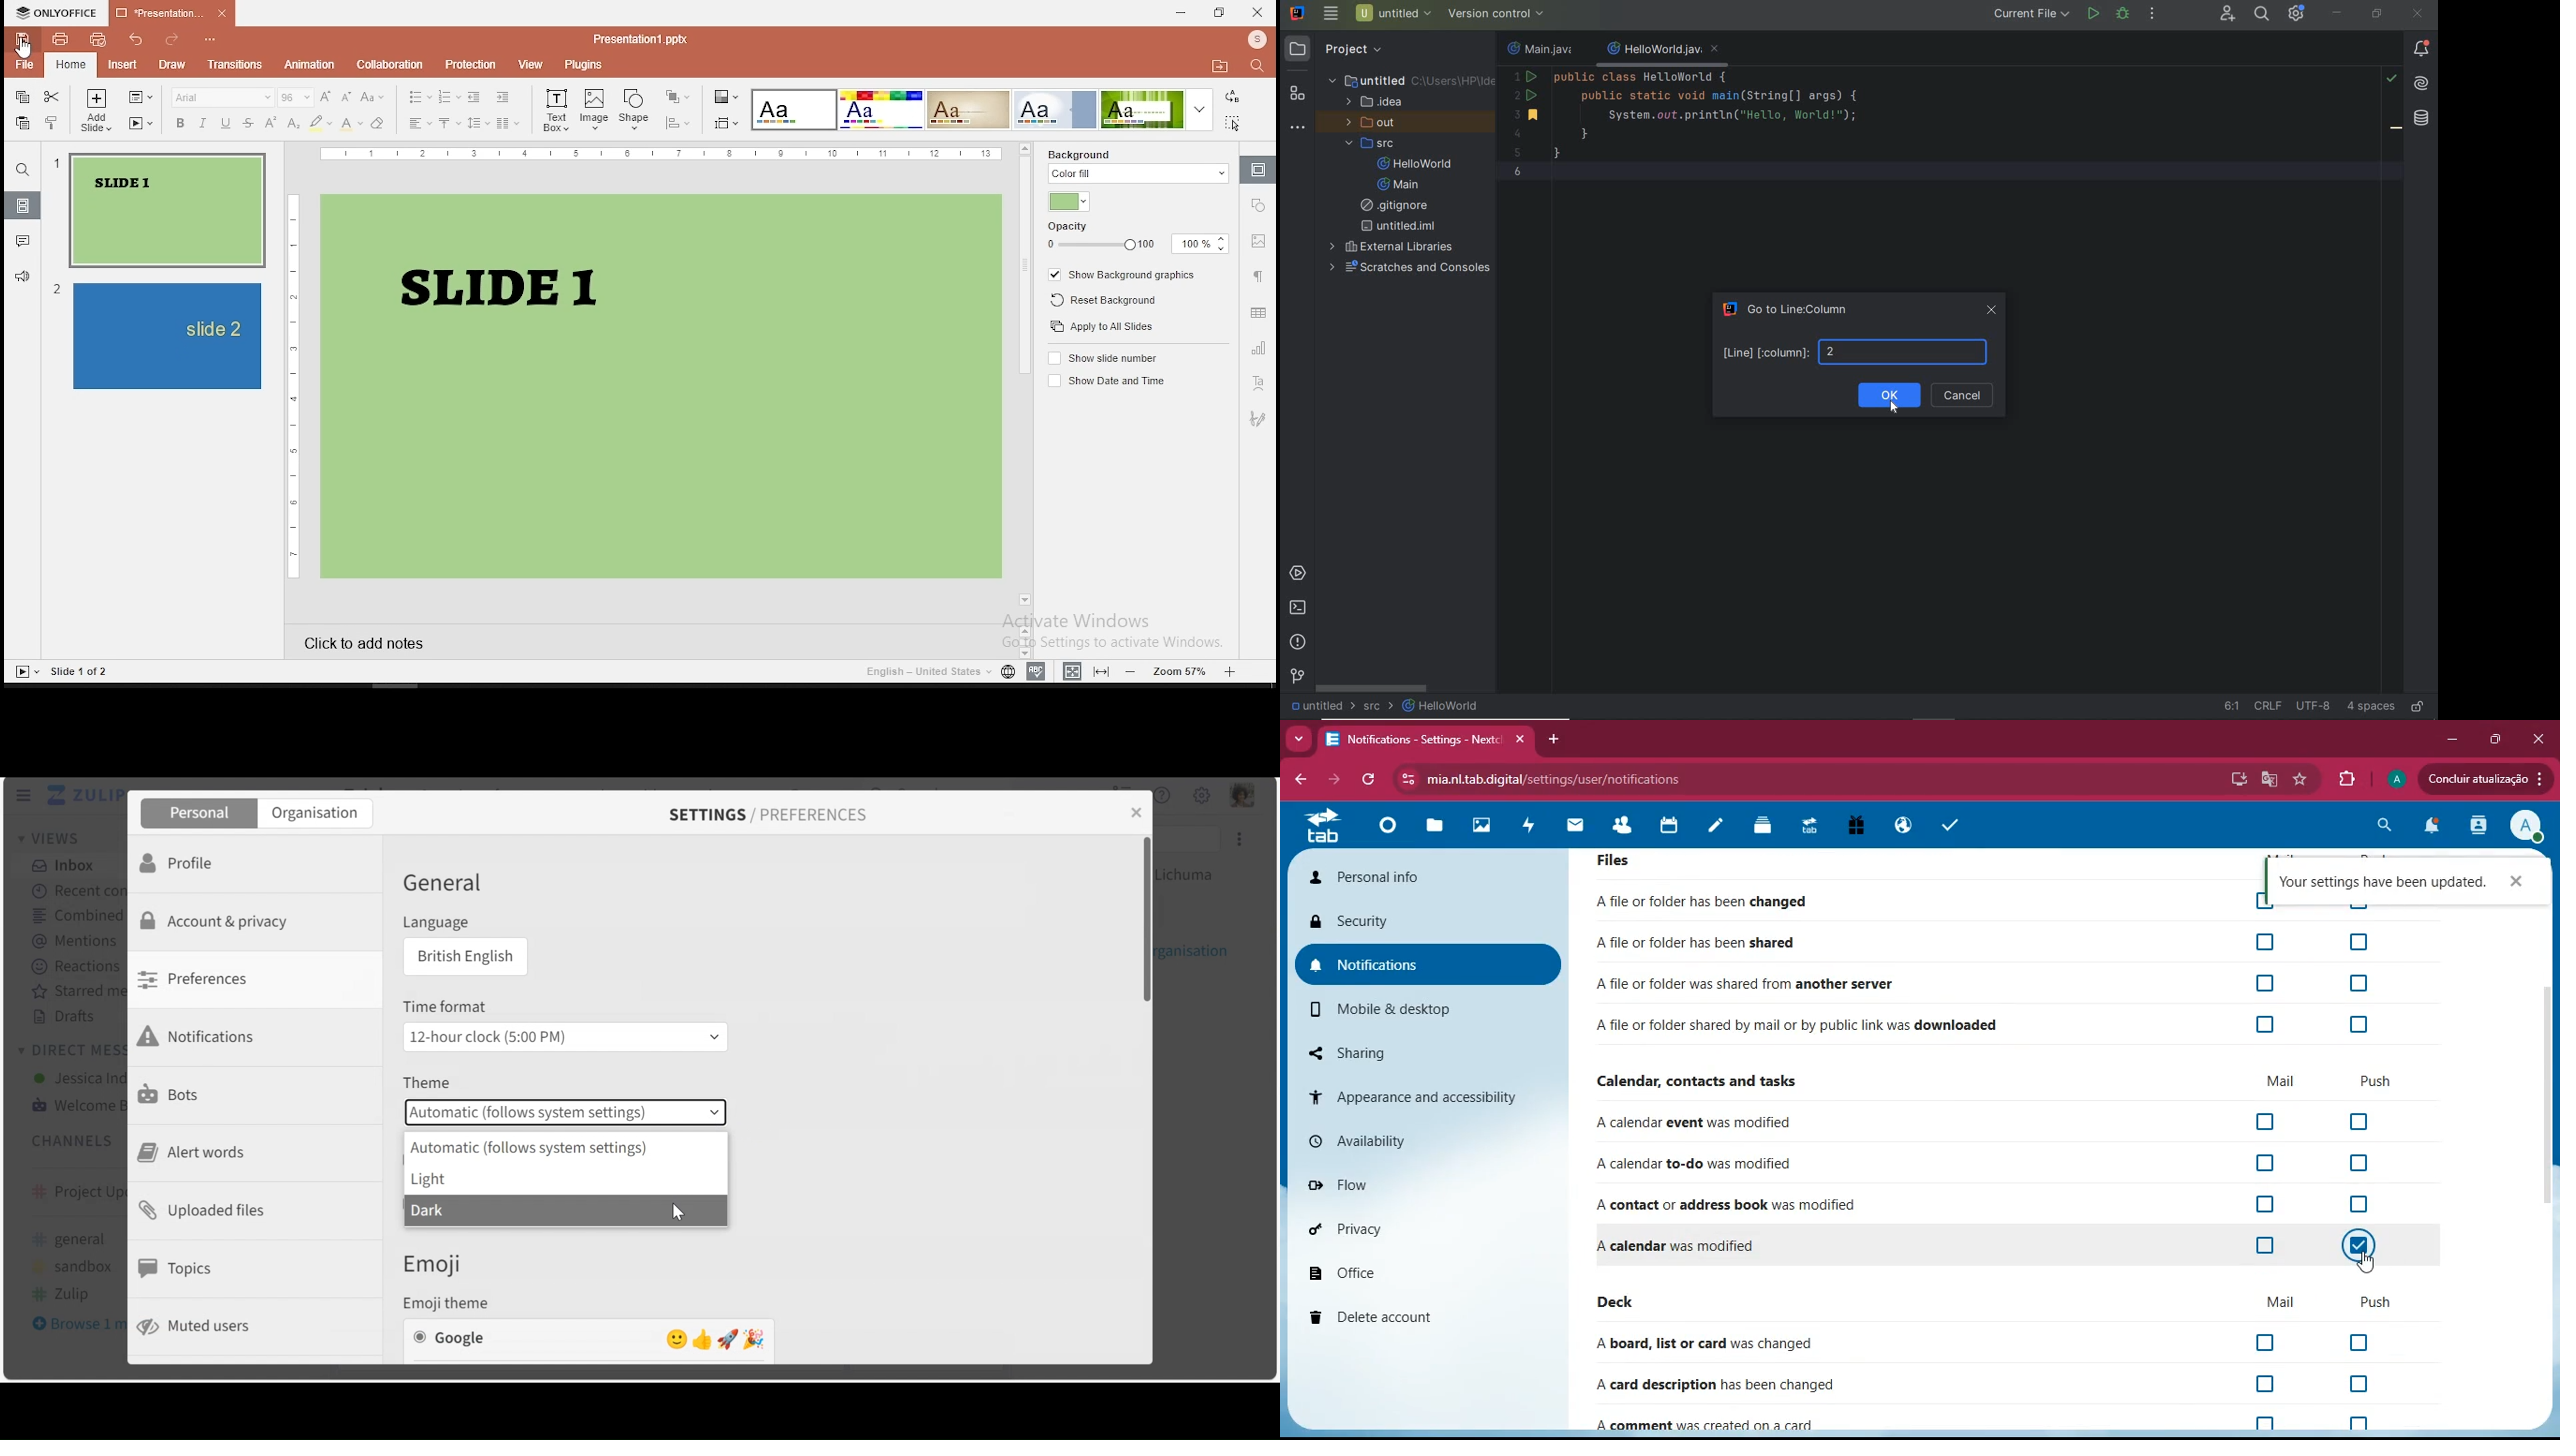 Image resolution: width=2576 pixels, height=1456 pixels. I want to click on bold, so click(181, 123).